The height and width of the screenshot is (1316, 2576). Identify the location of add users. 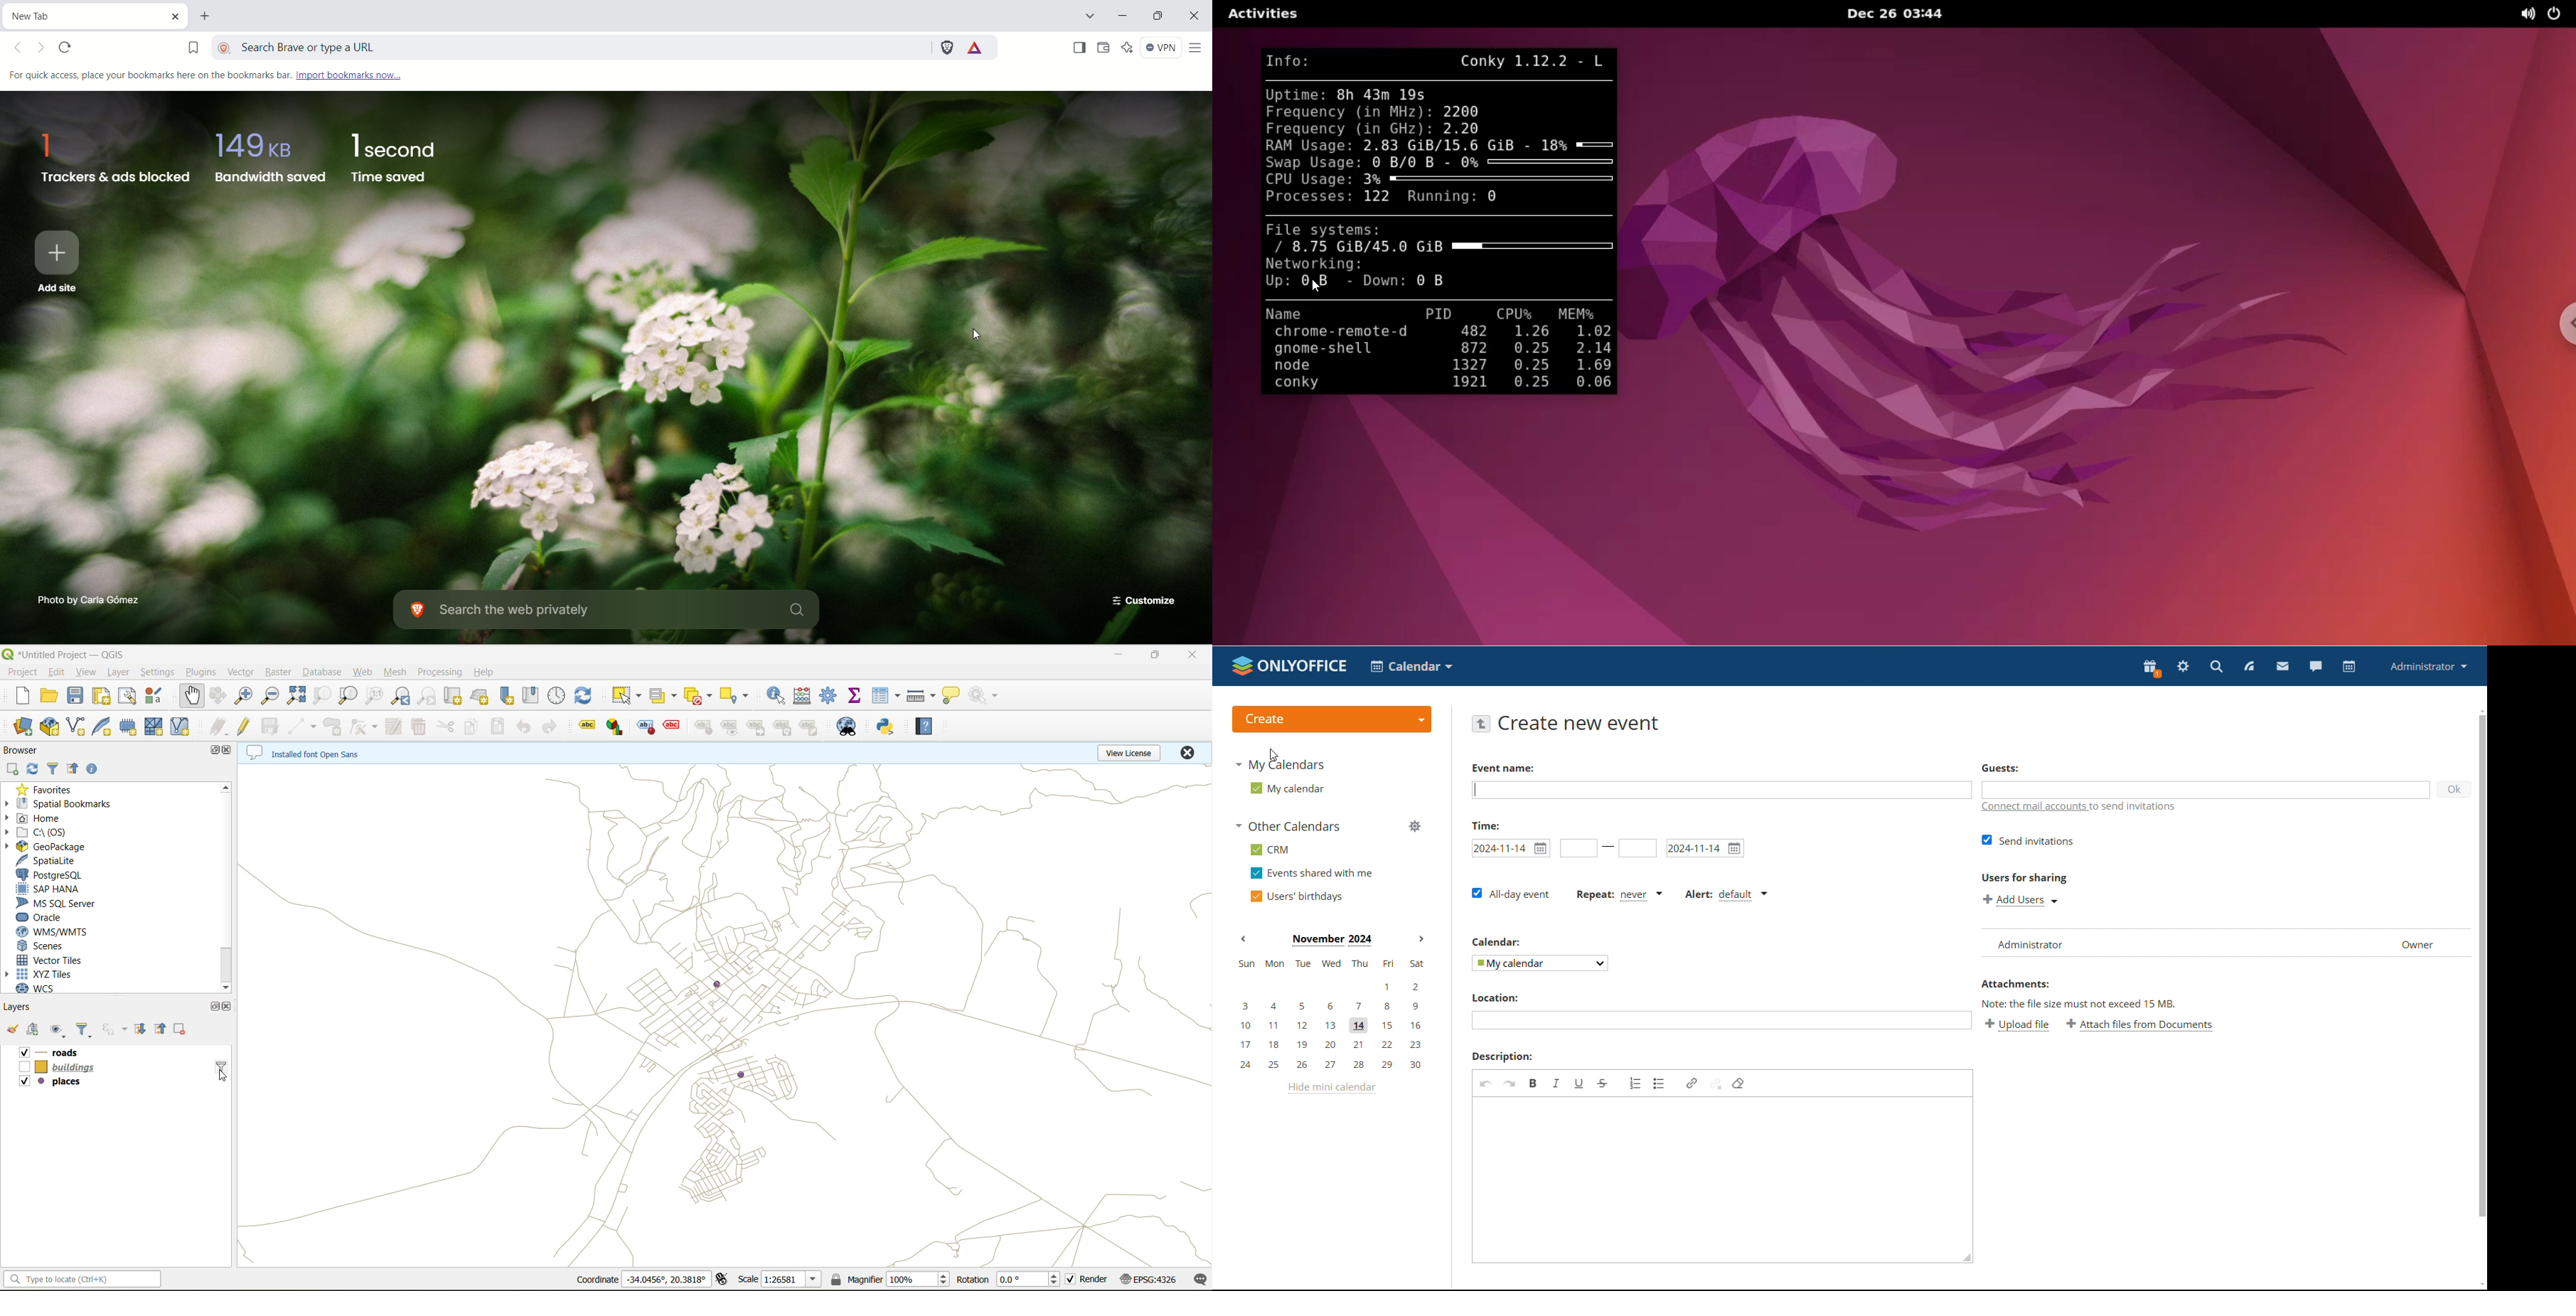
(2023, 900).